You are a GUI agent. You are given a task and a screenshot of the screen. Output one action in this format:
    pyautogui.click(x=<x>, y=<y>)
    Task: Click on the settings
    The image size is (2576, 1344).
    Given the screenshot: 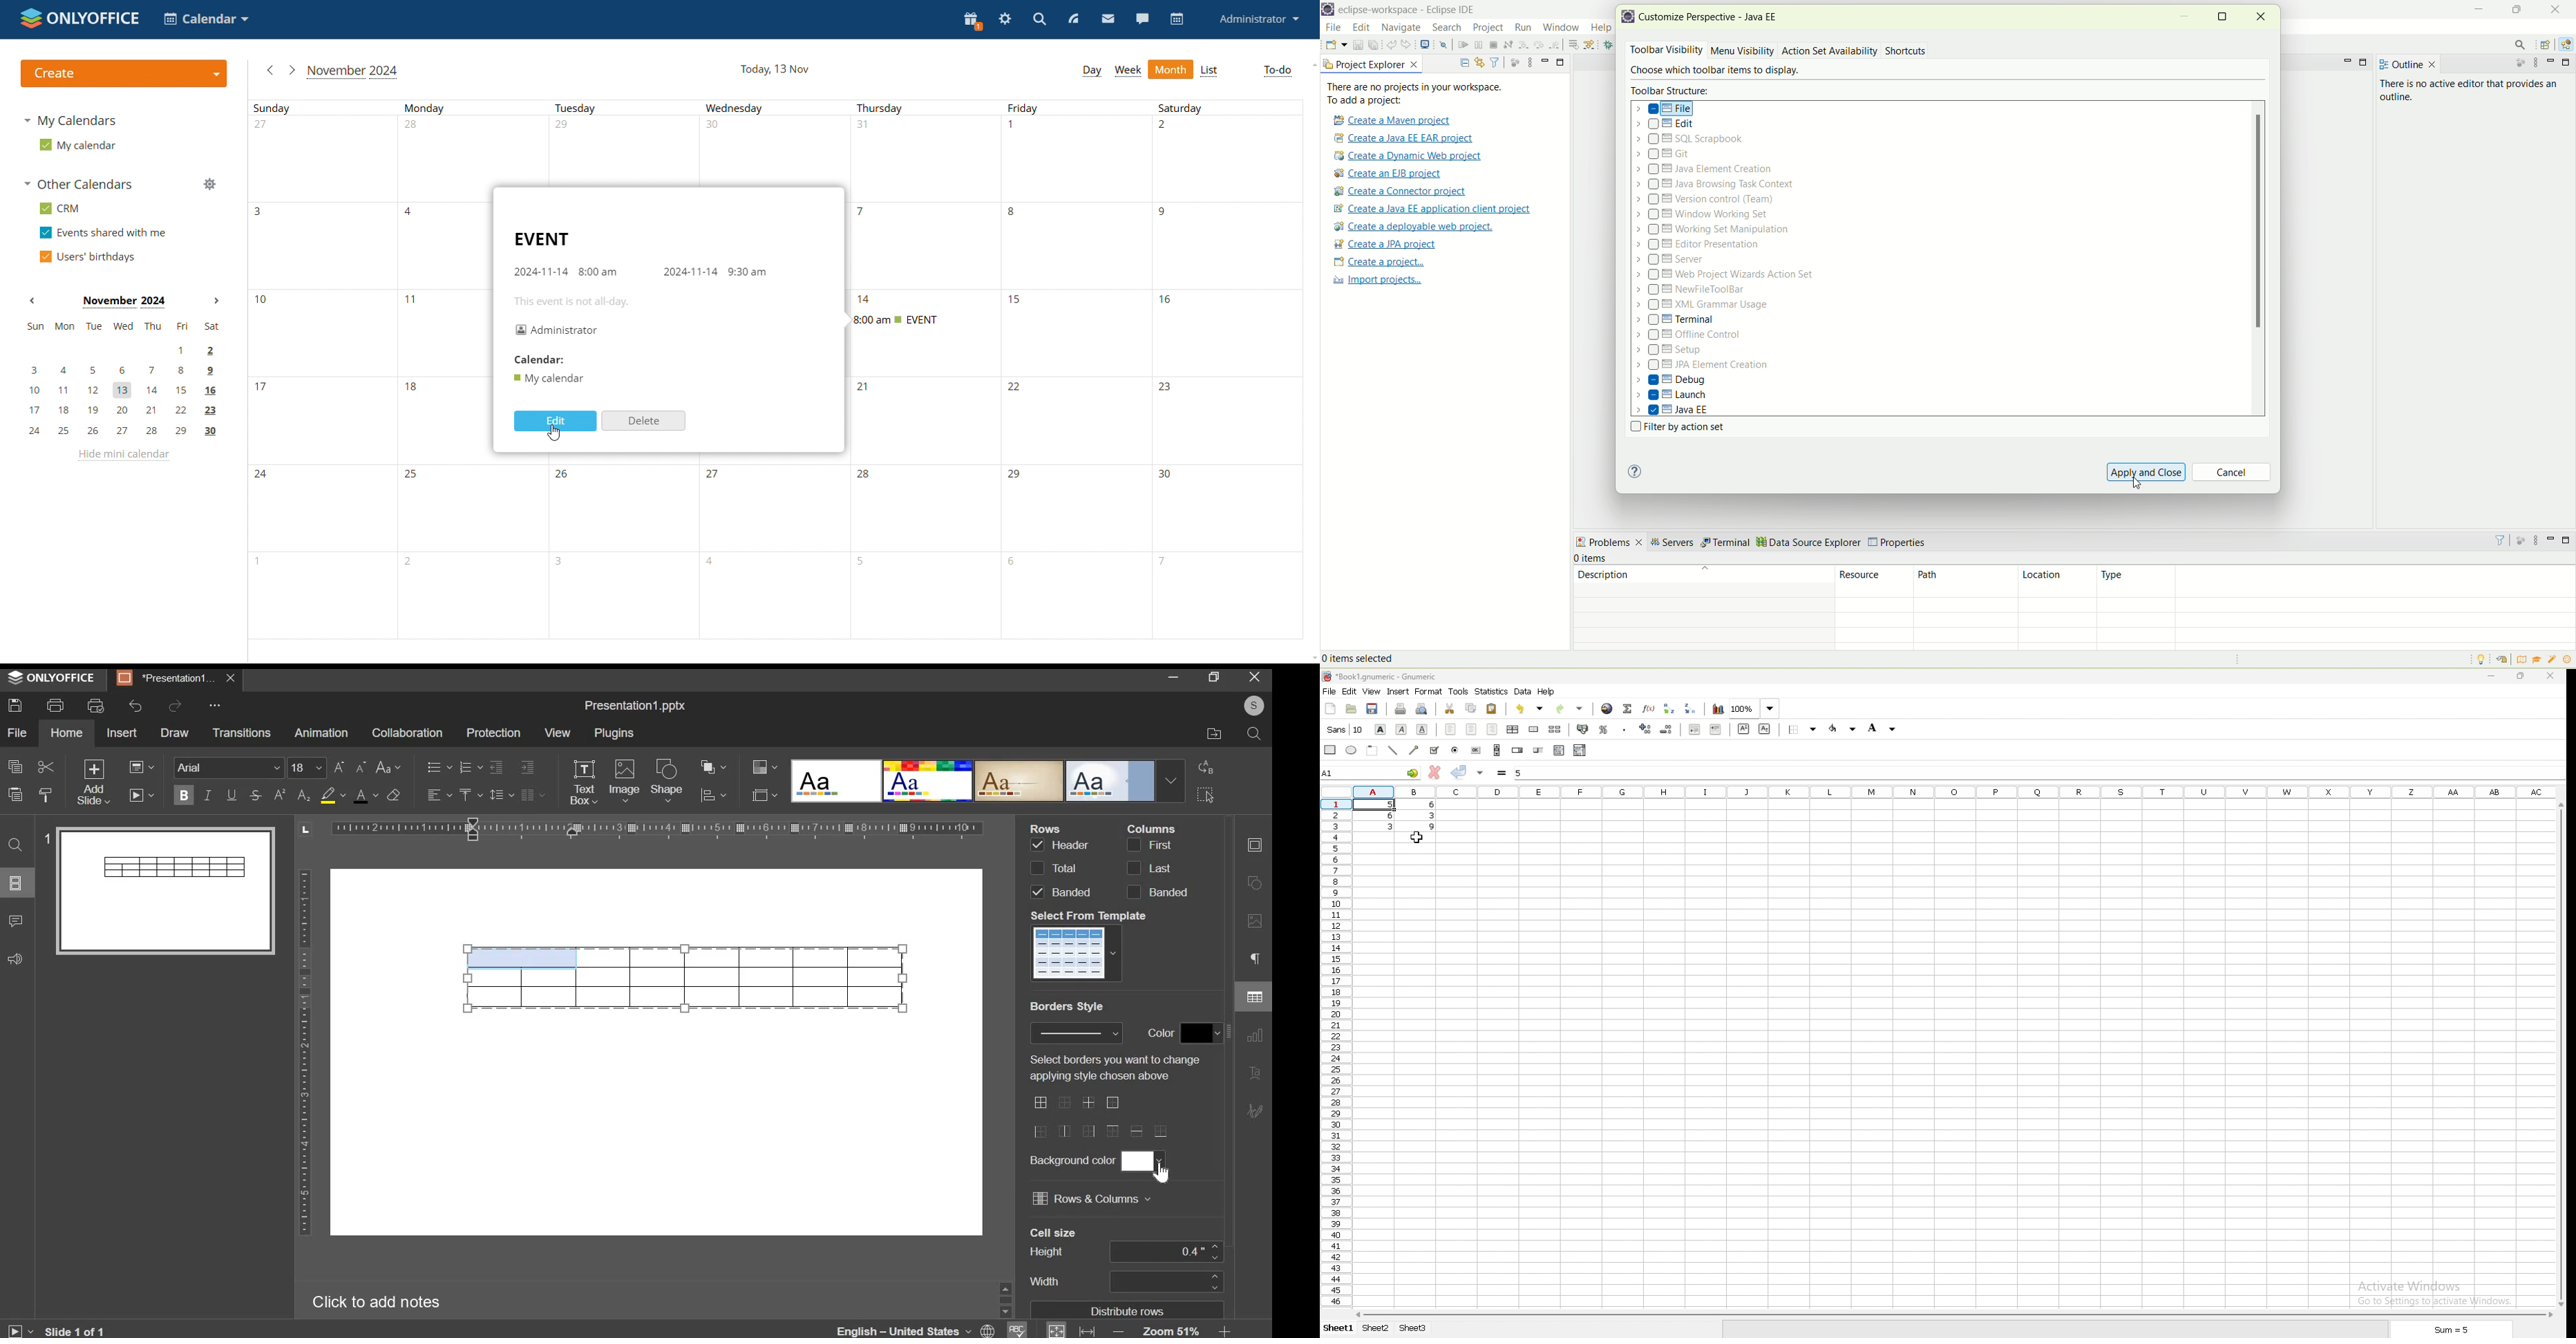 What is the action you would take?
    pyautogui.click(x=1005, y=21)
    